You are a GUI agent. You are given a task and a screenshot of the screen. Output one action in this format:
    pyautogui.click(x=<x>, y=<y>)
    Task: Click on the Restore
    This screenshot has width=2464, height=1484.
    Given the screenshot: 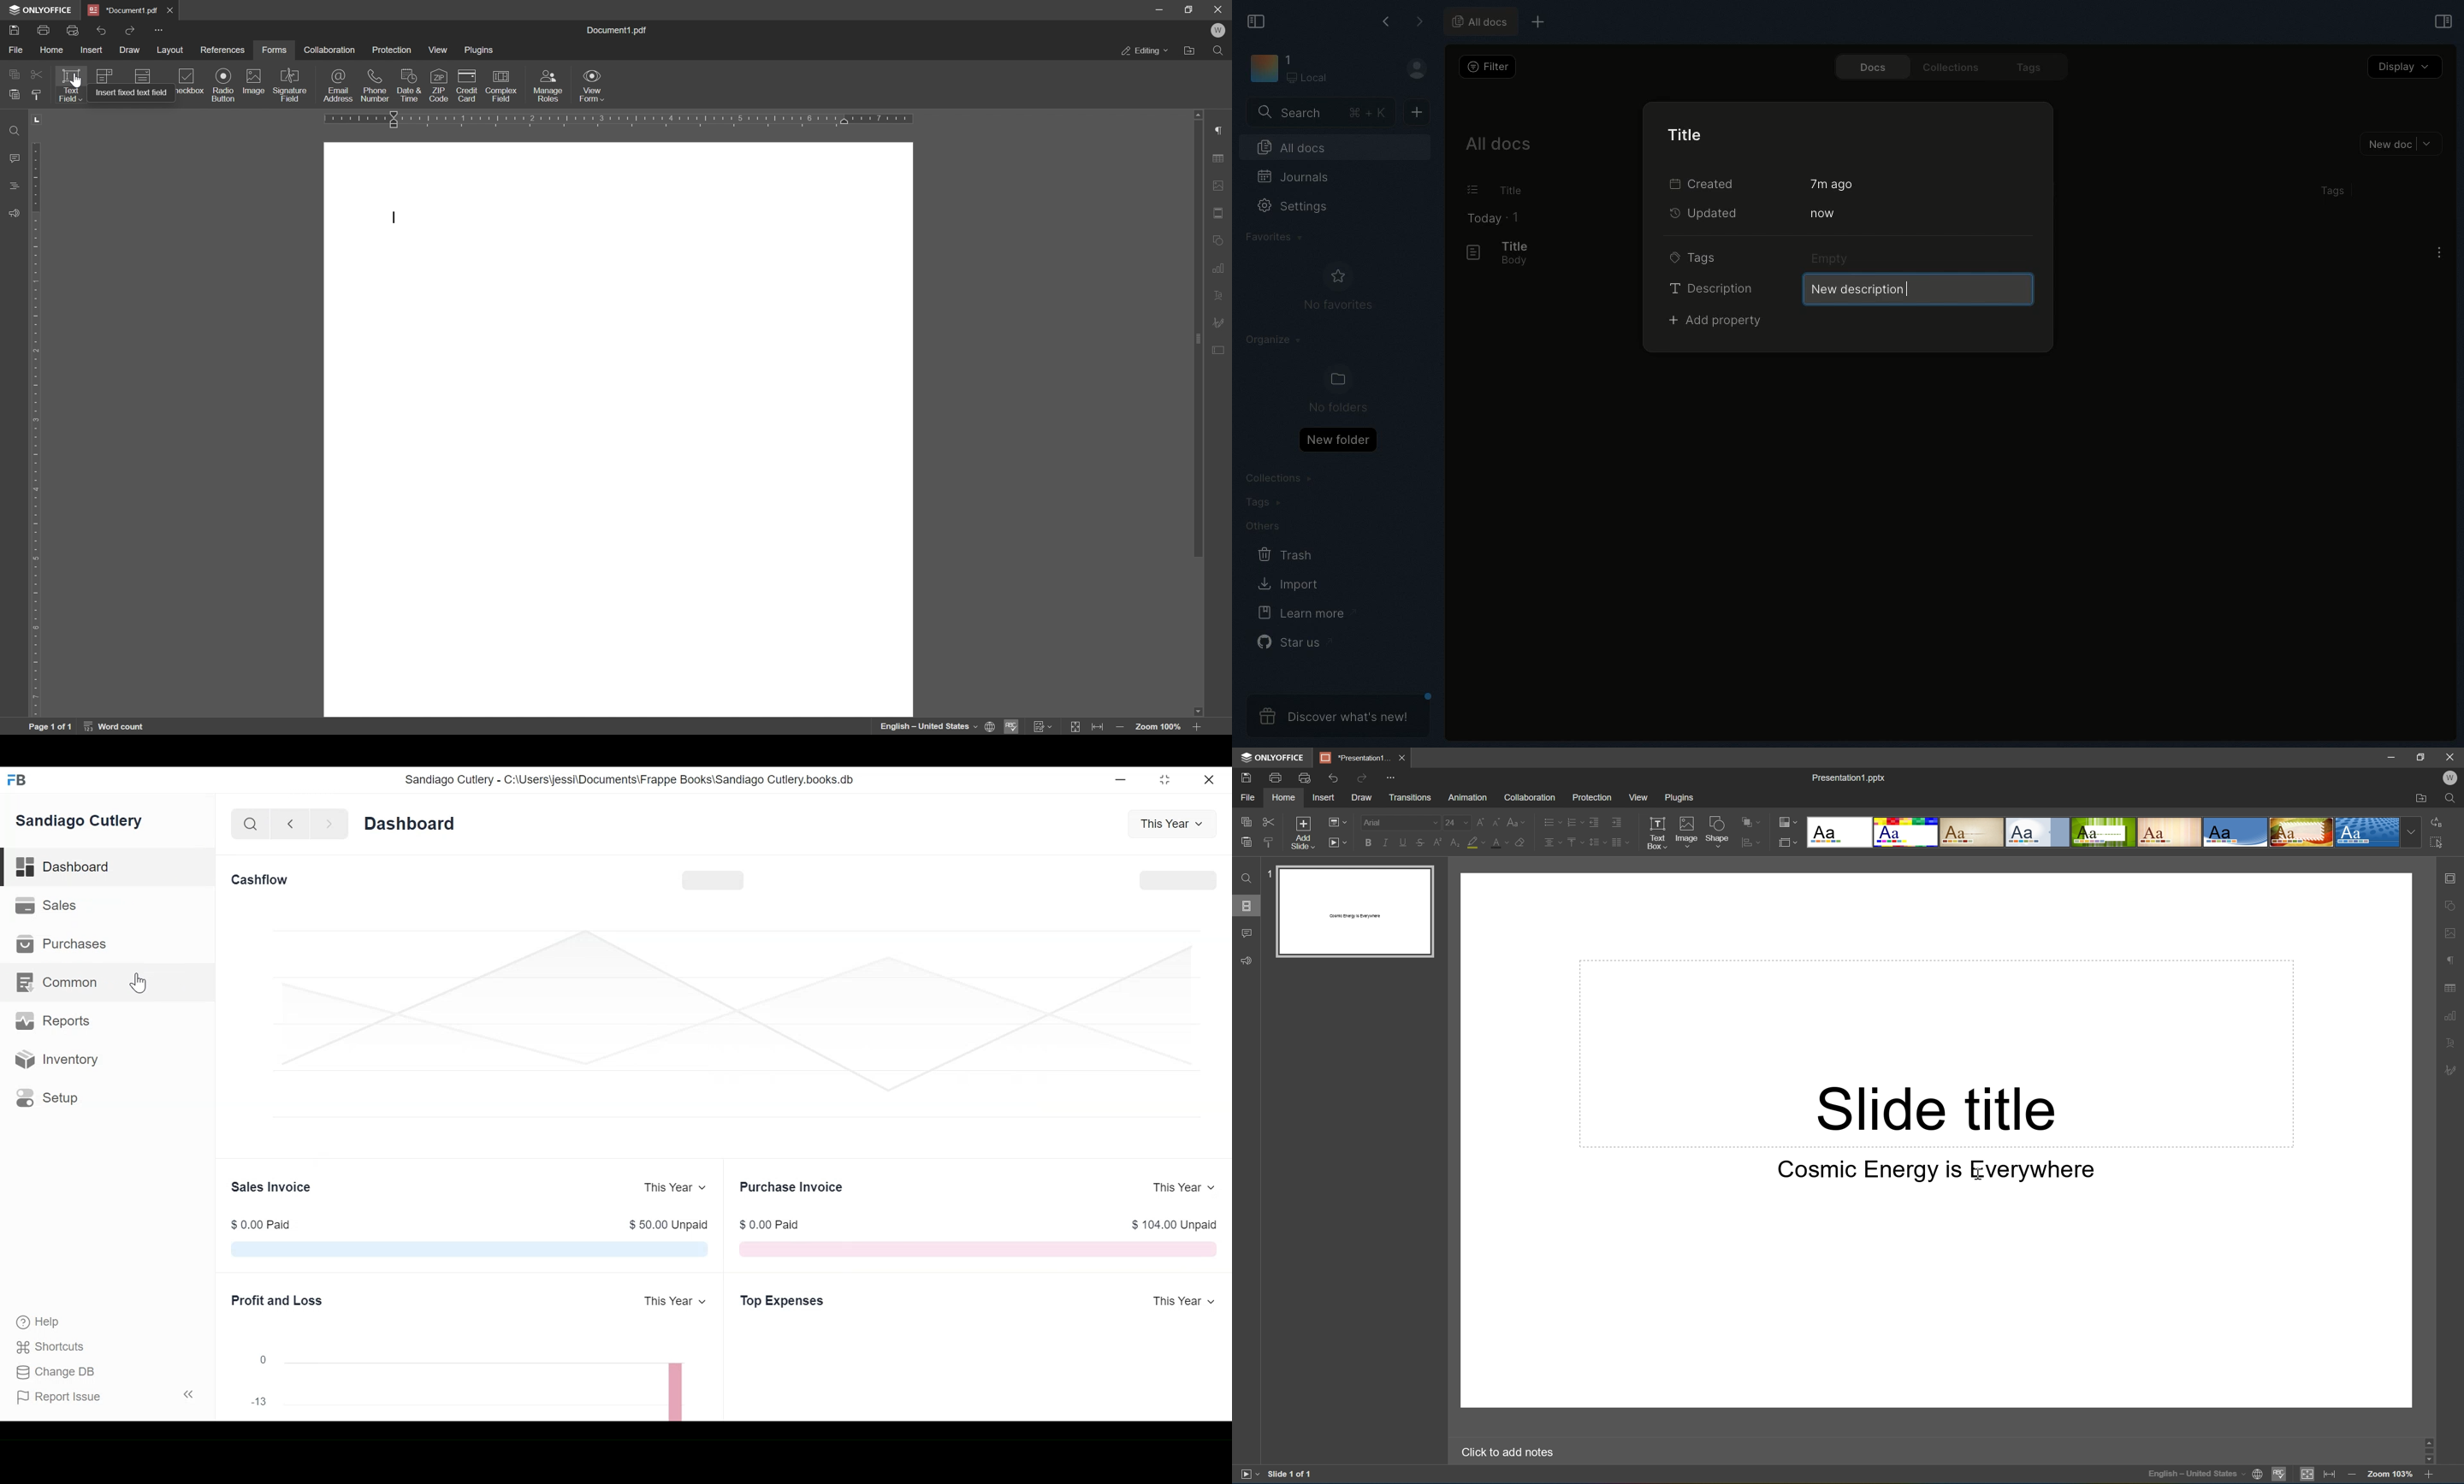 What is the action you would take?
    pyautogui.click(x=1167, y=779)
    